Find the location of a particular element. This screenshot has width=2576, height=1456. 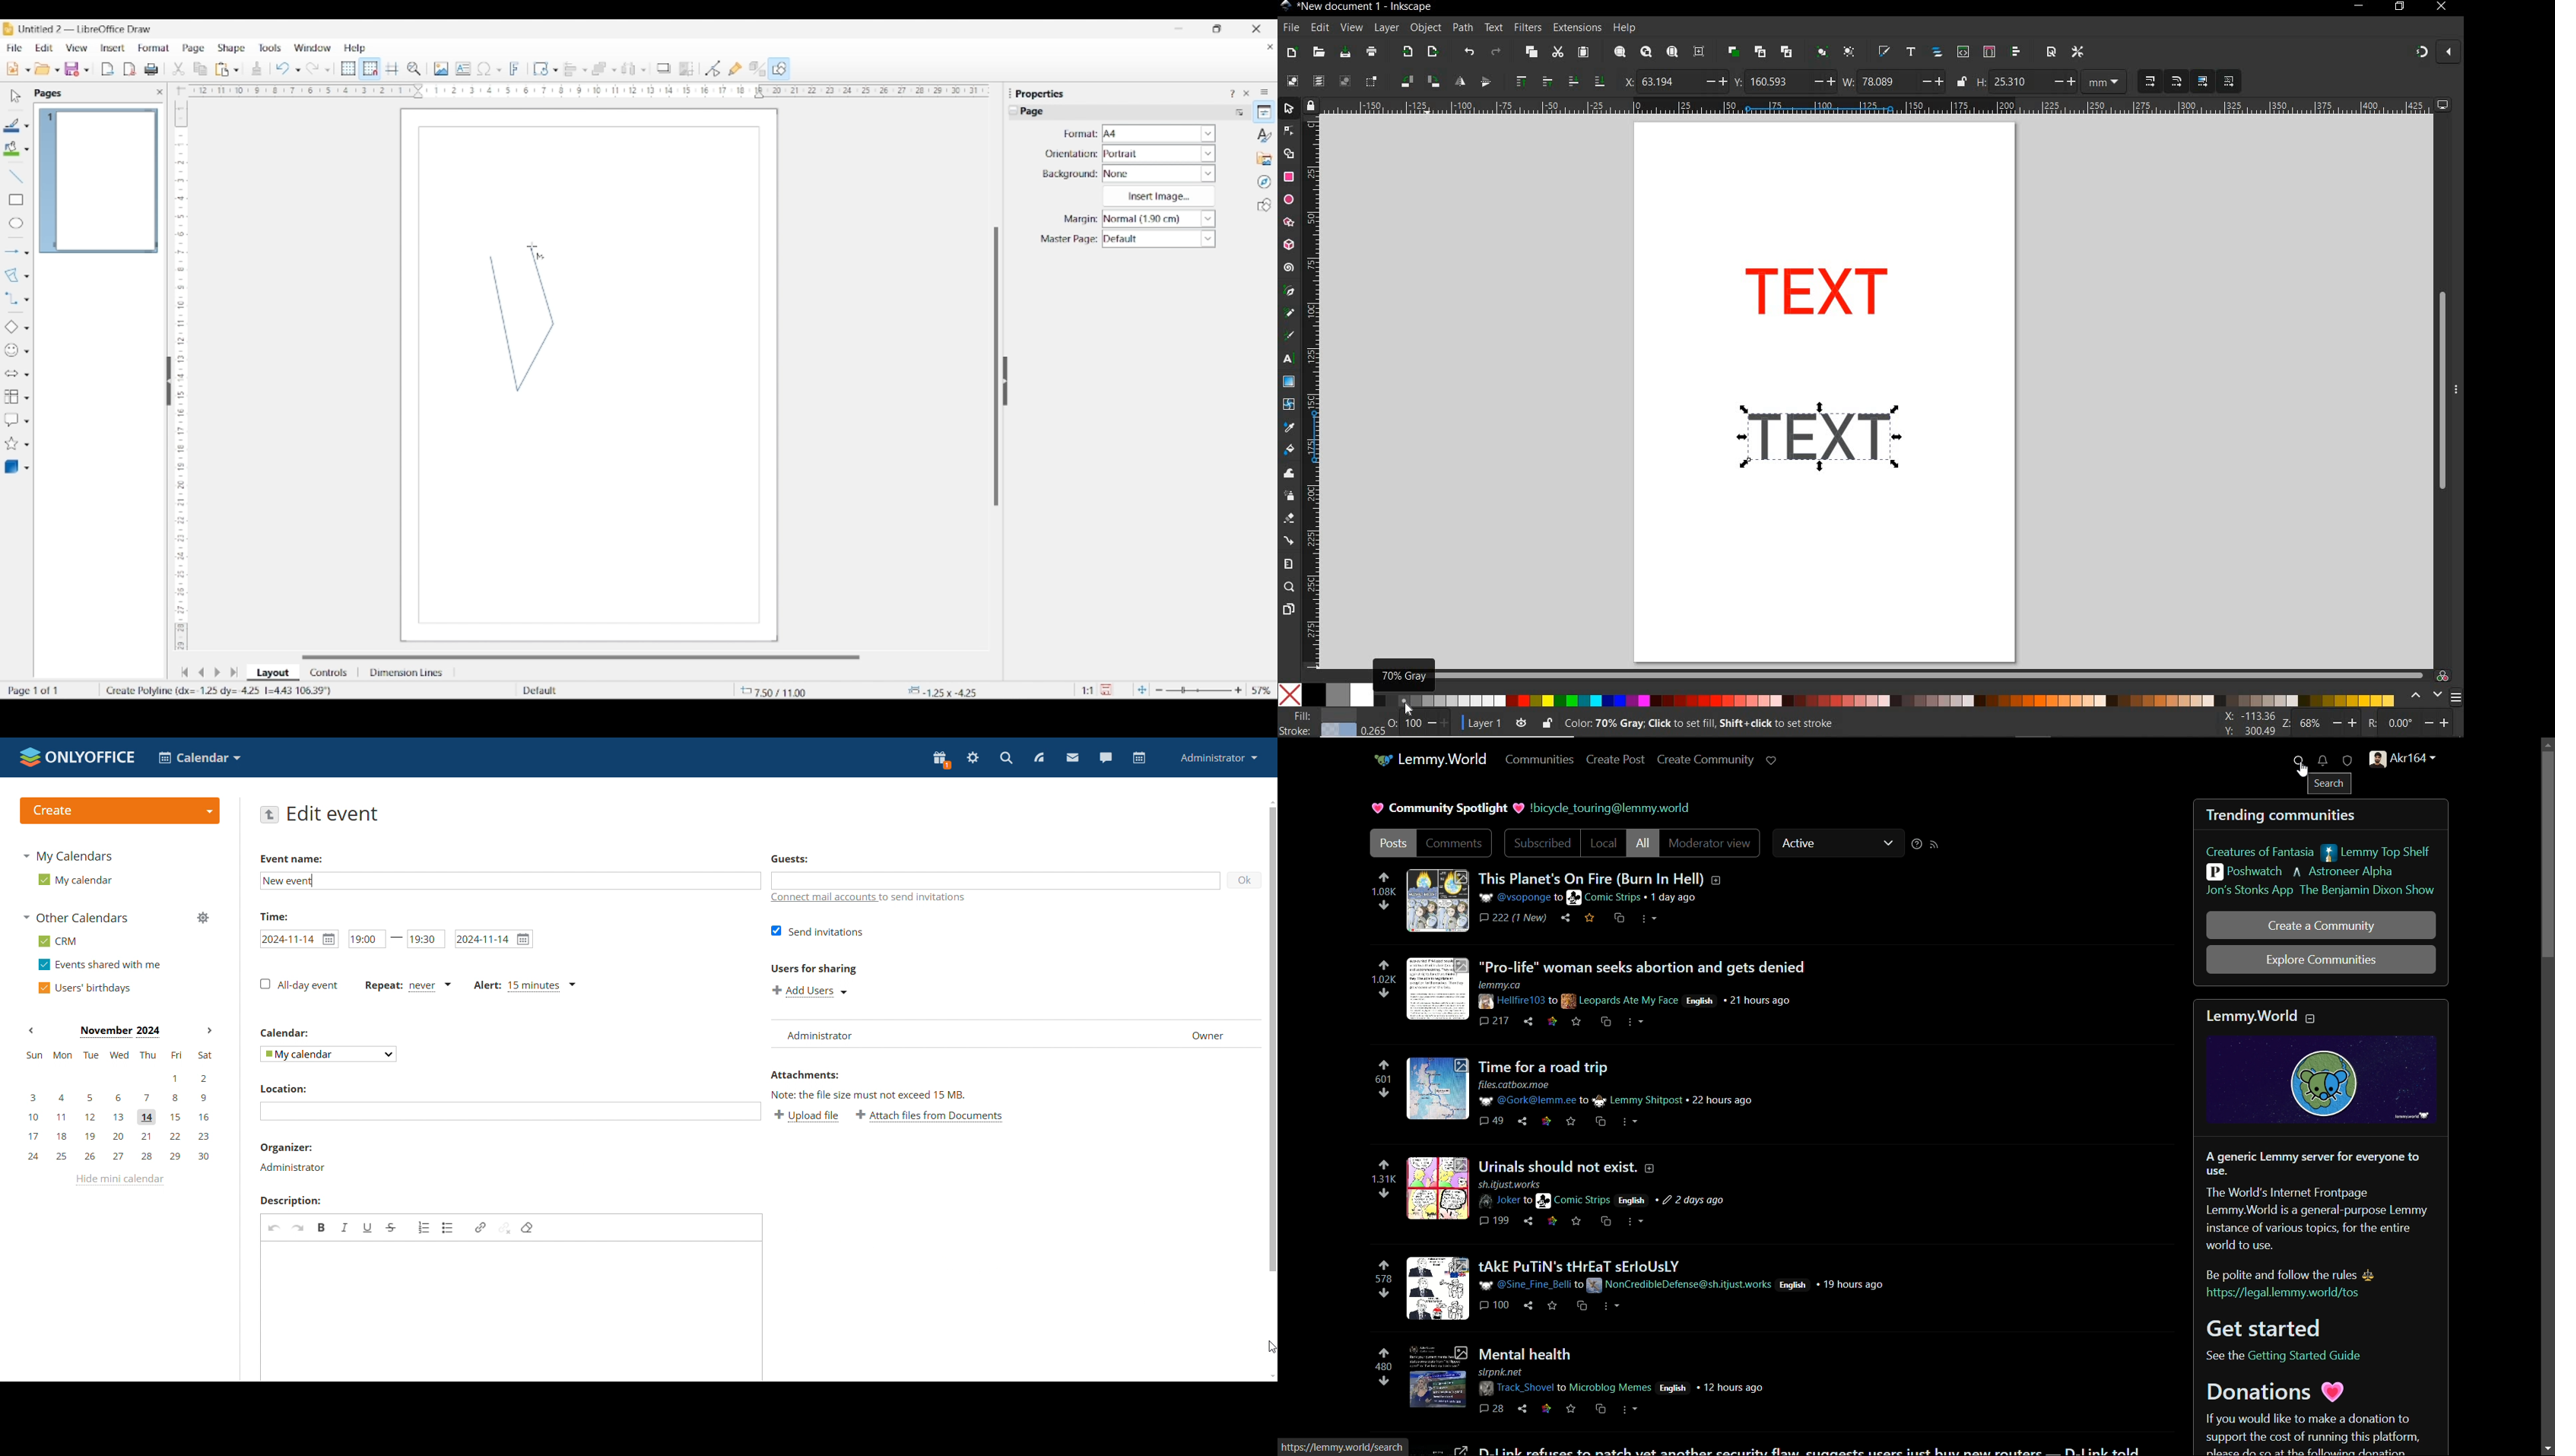

previous month is located at coordinates (31, 1031).